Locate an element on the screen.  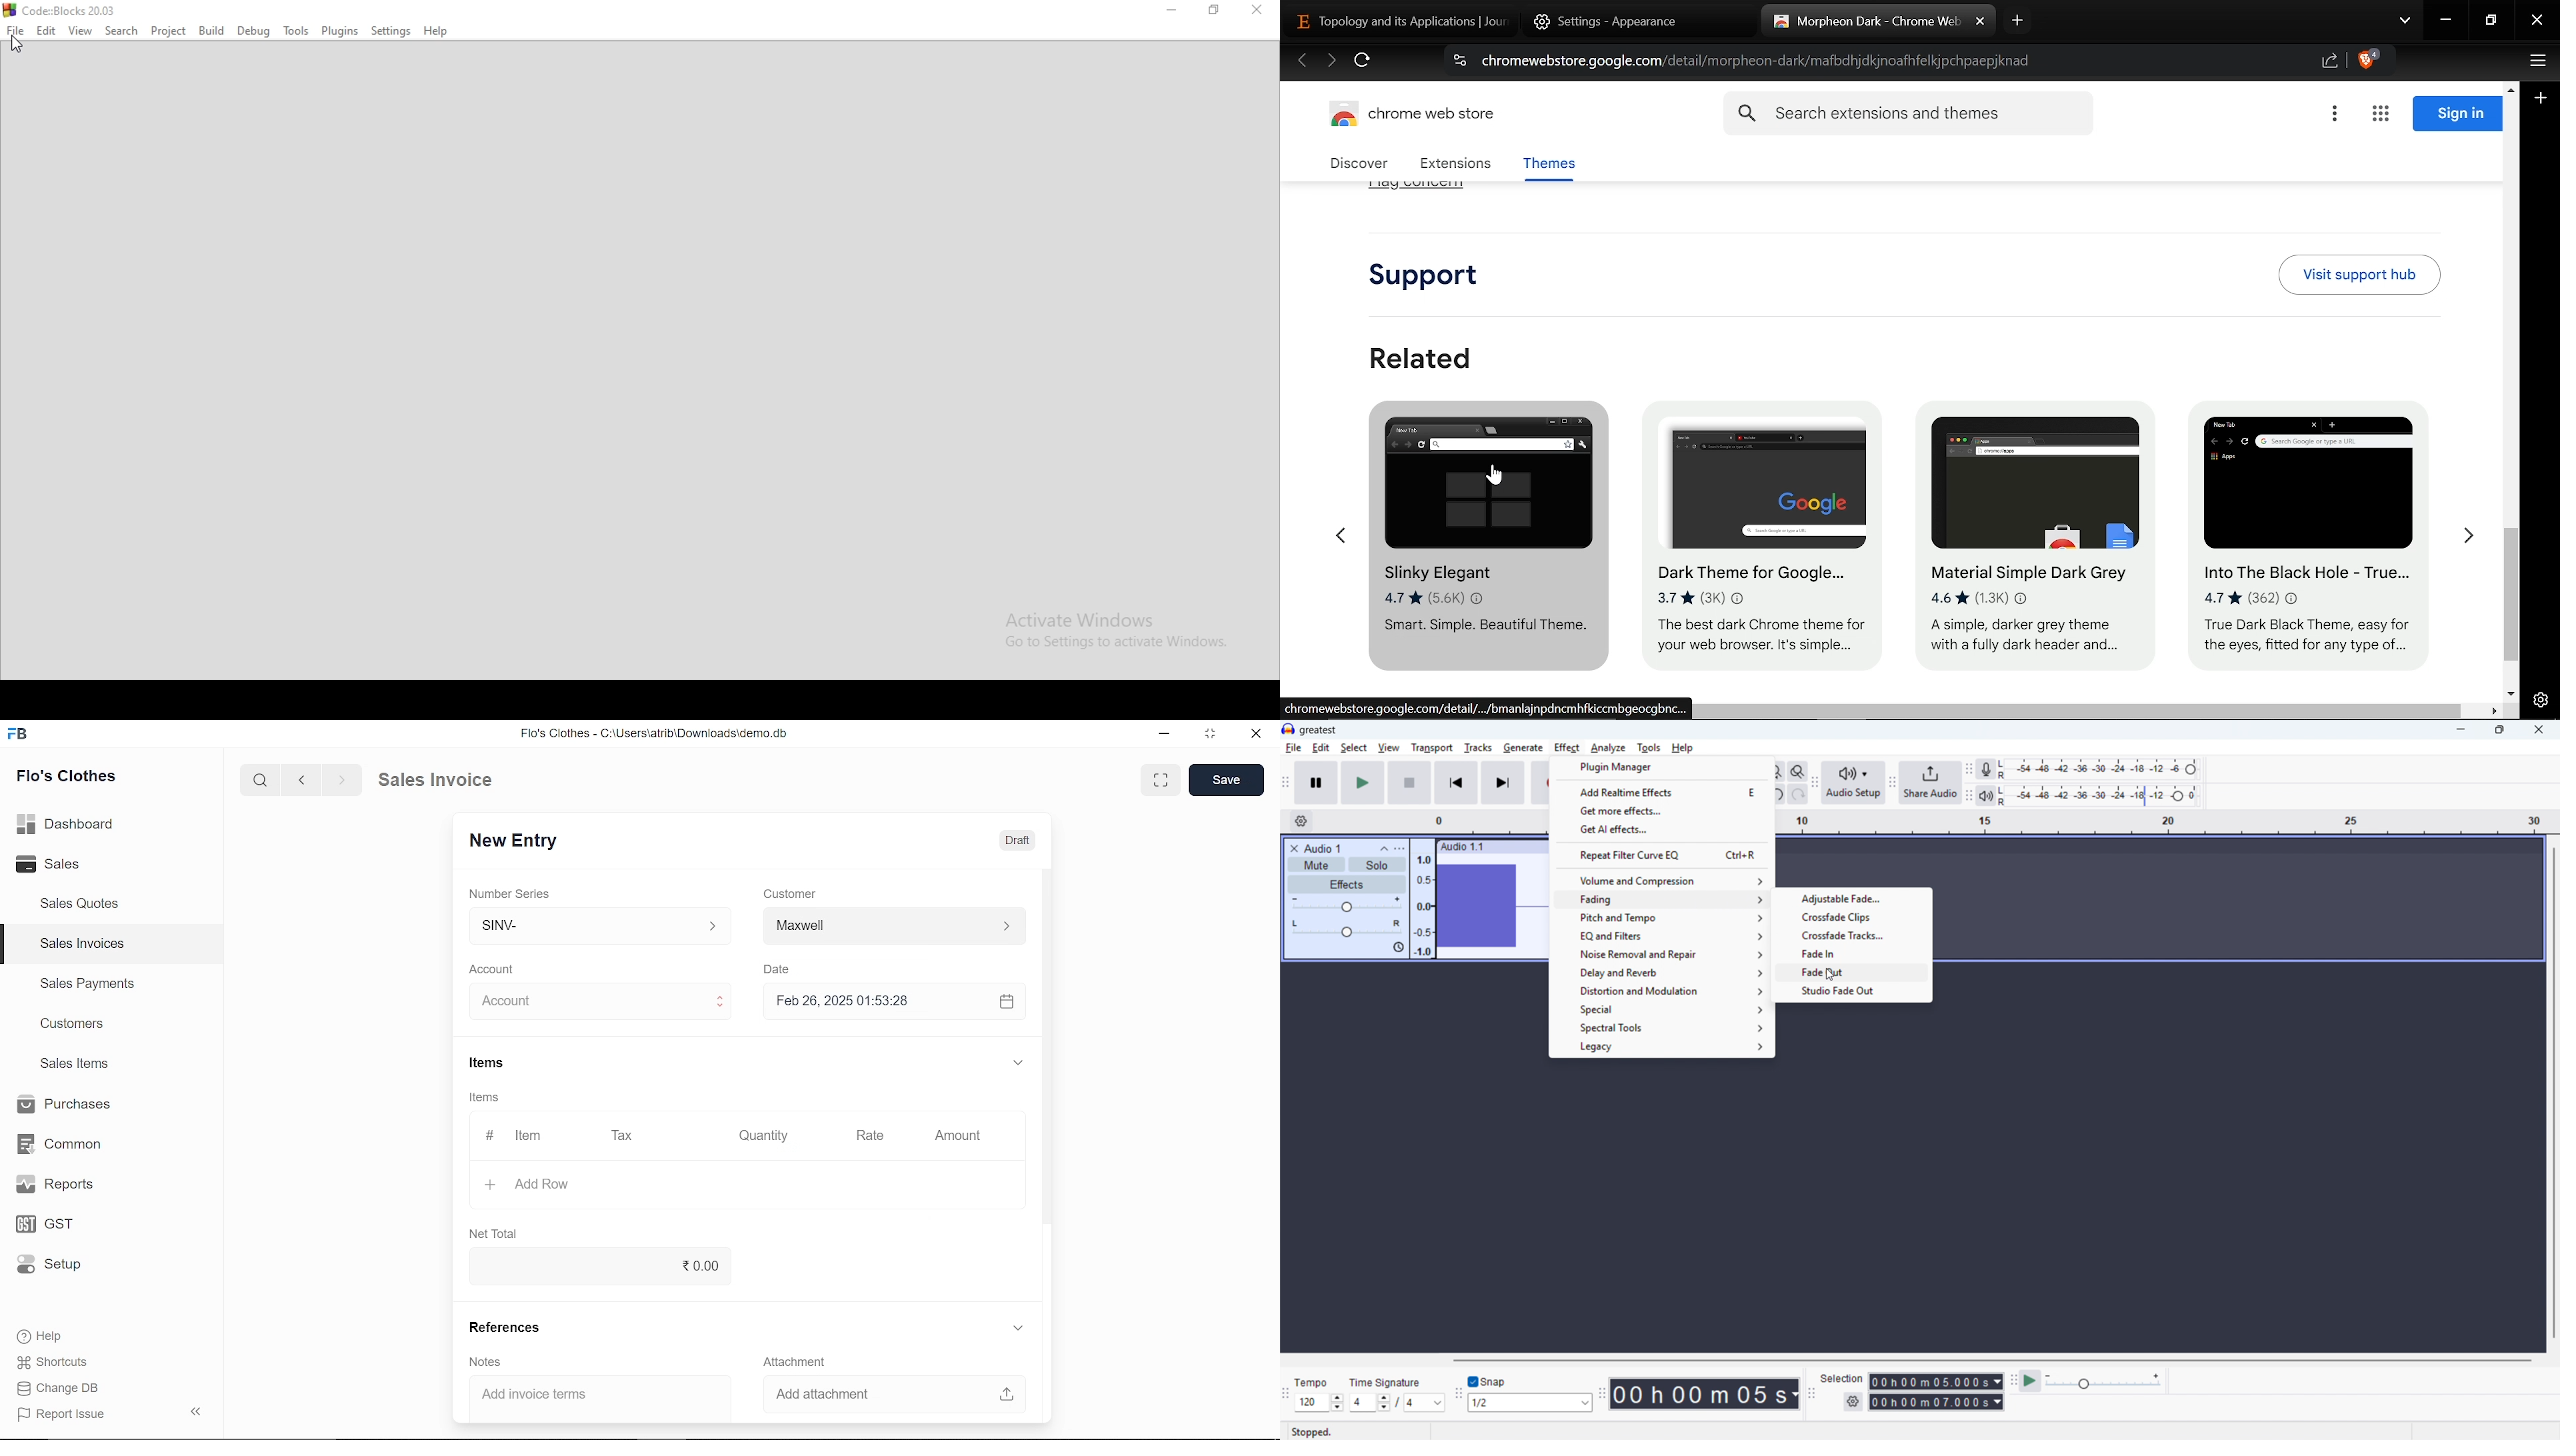
Quantity is located at coordinates (759, 1137).